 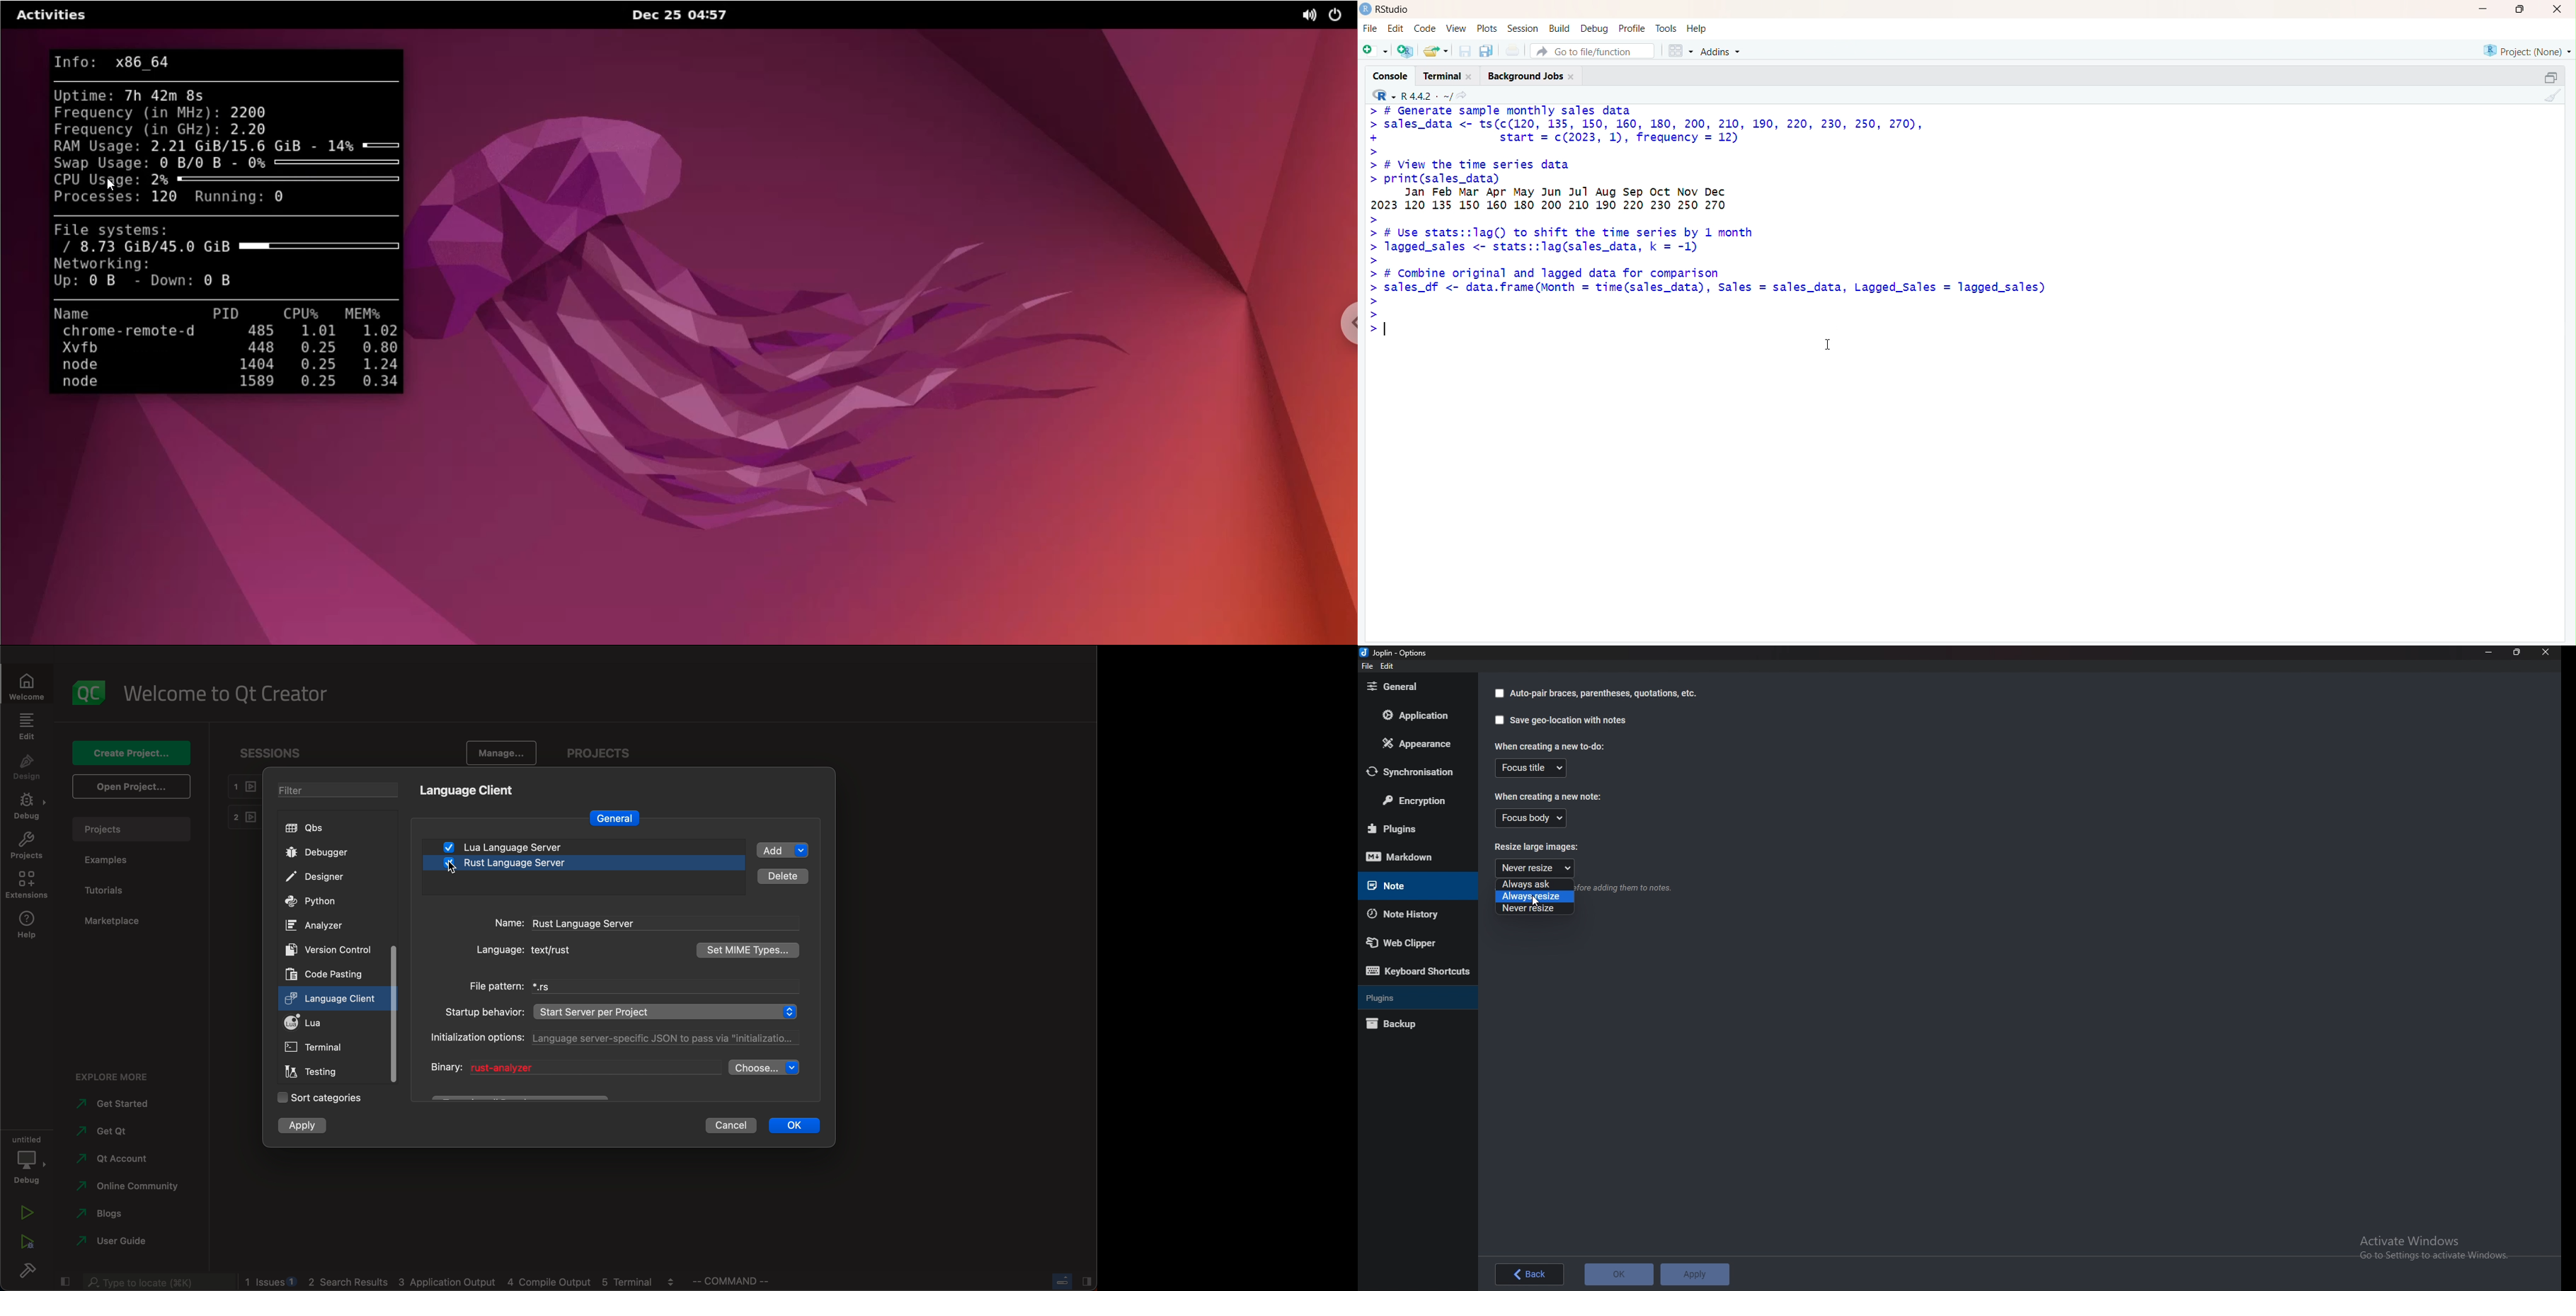 I want to click on addins, so click(x=1723, y=51).